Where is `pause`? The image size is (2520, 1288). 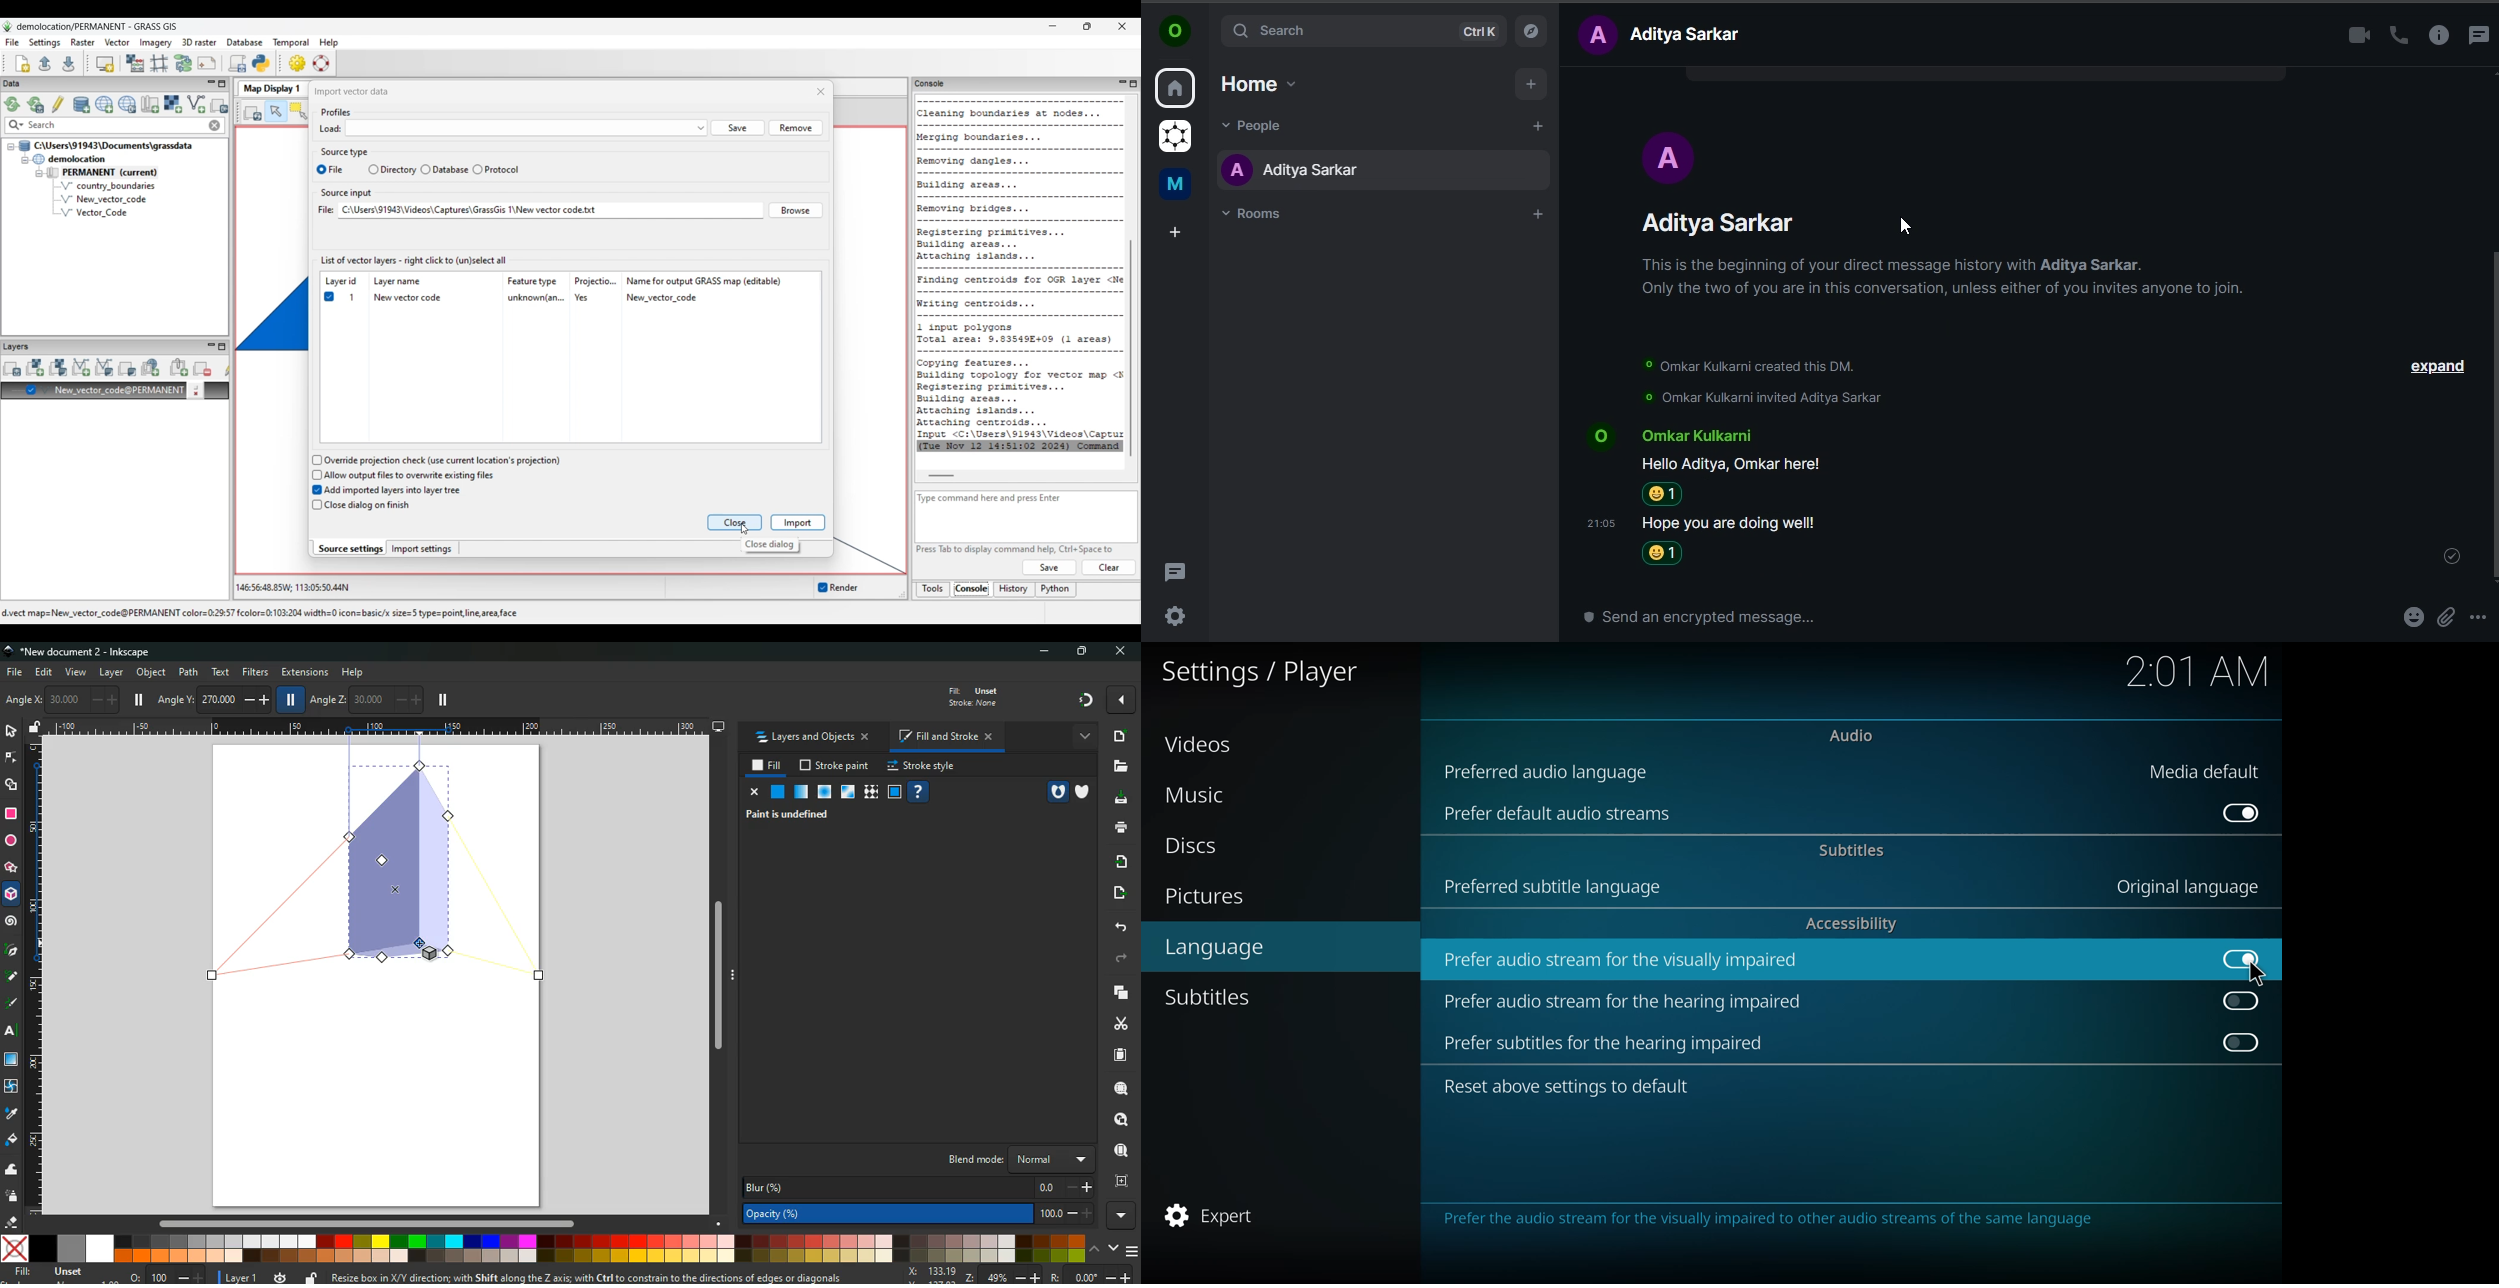
pause is located at coordinates (288, 699).